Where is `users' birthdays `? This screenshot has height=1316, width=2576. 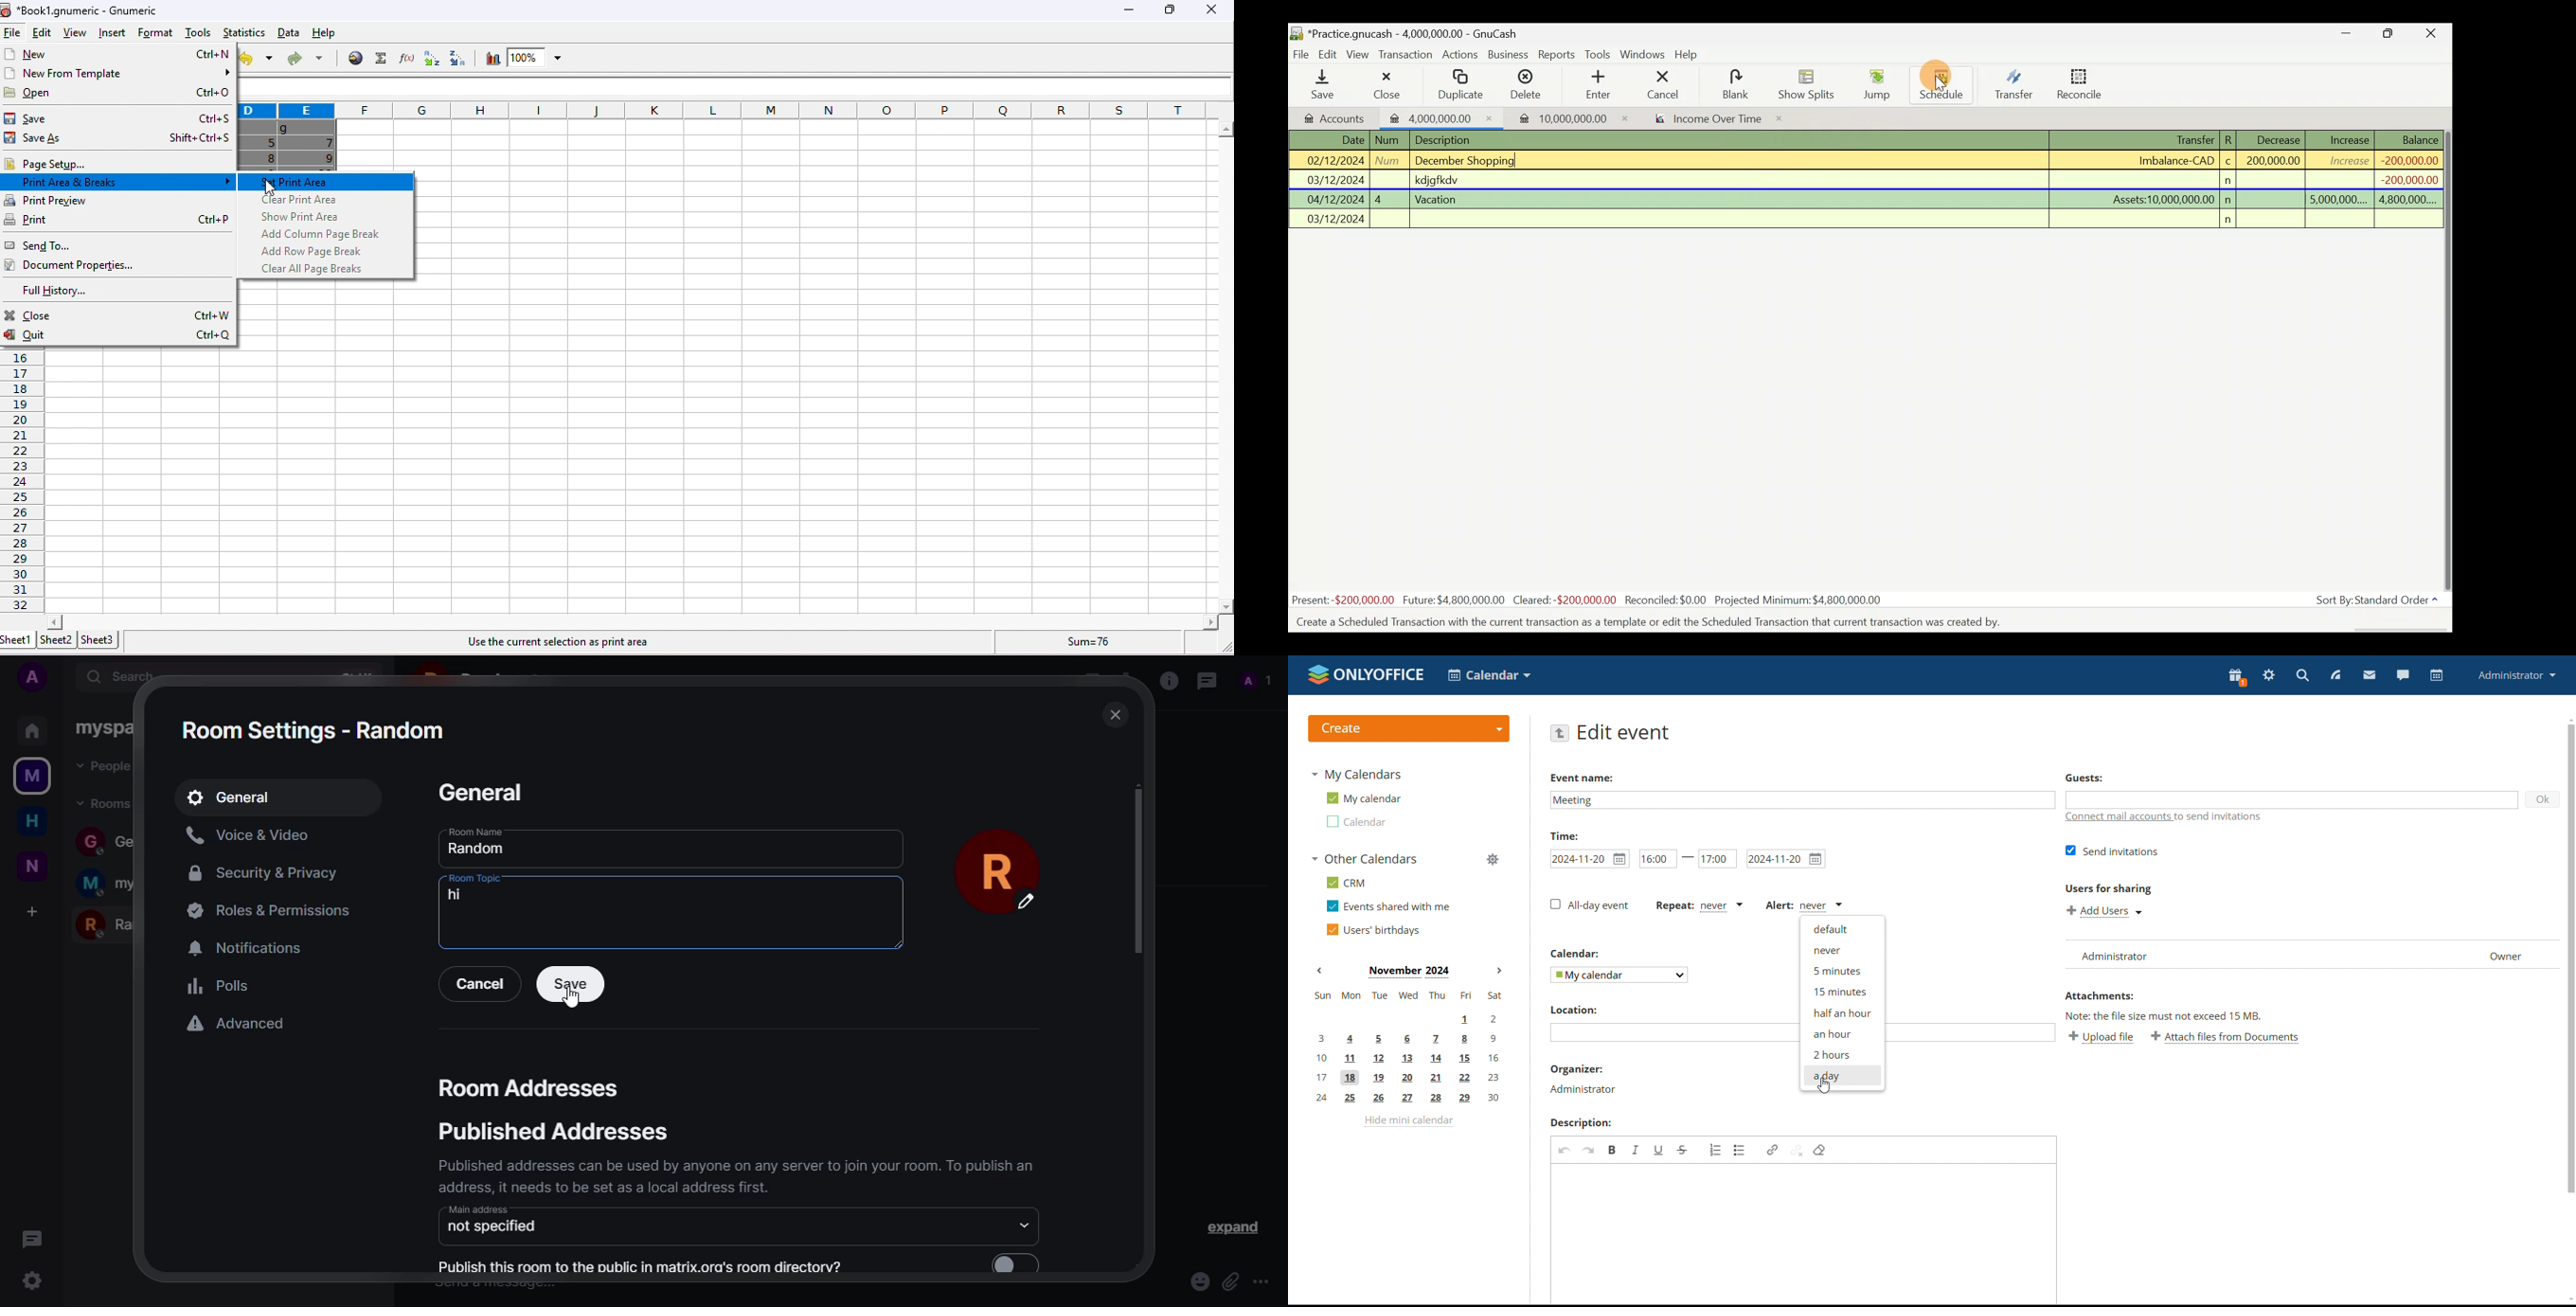 users' birthdays  is located at coordinates (1373, 930).